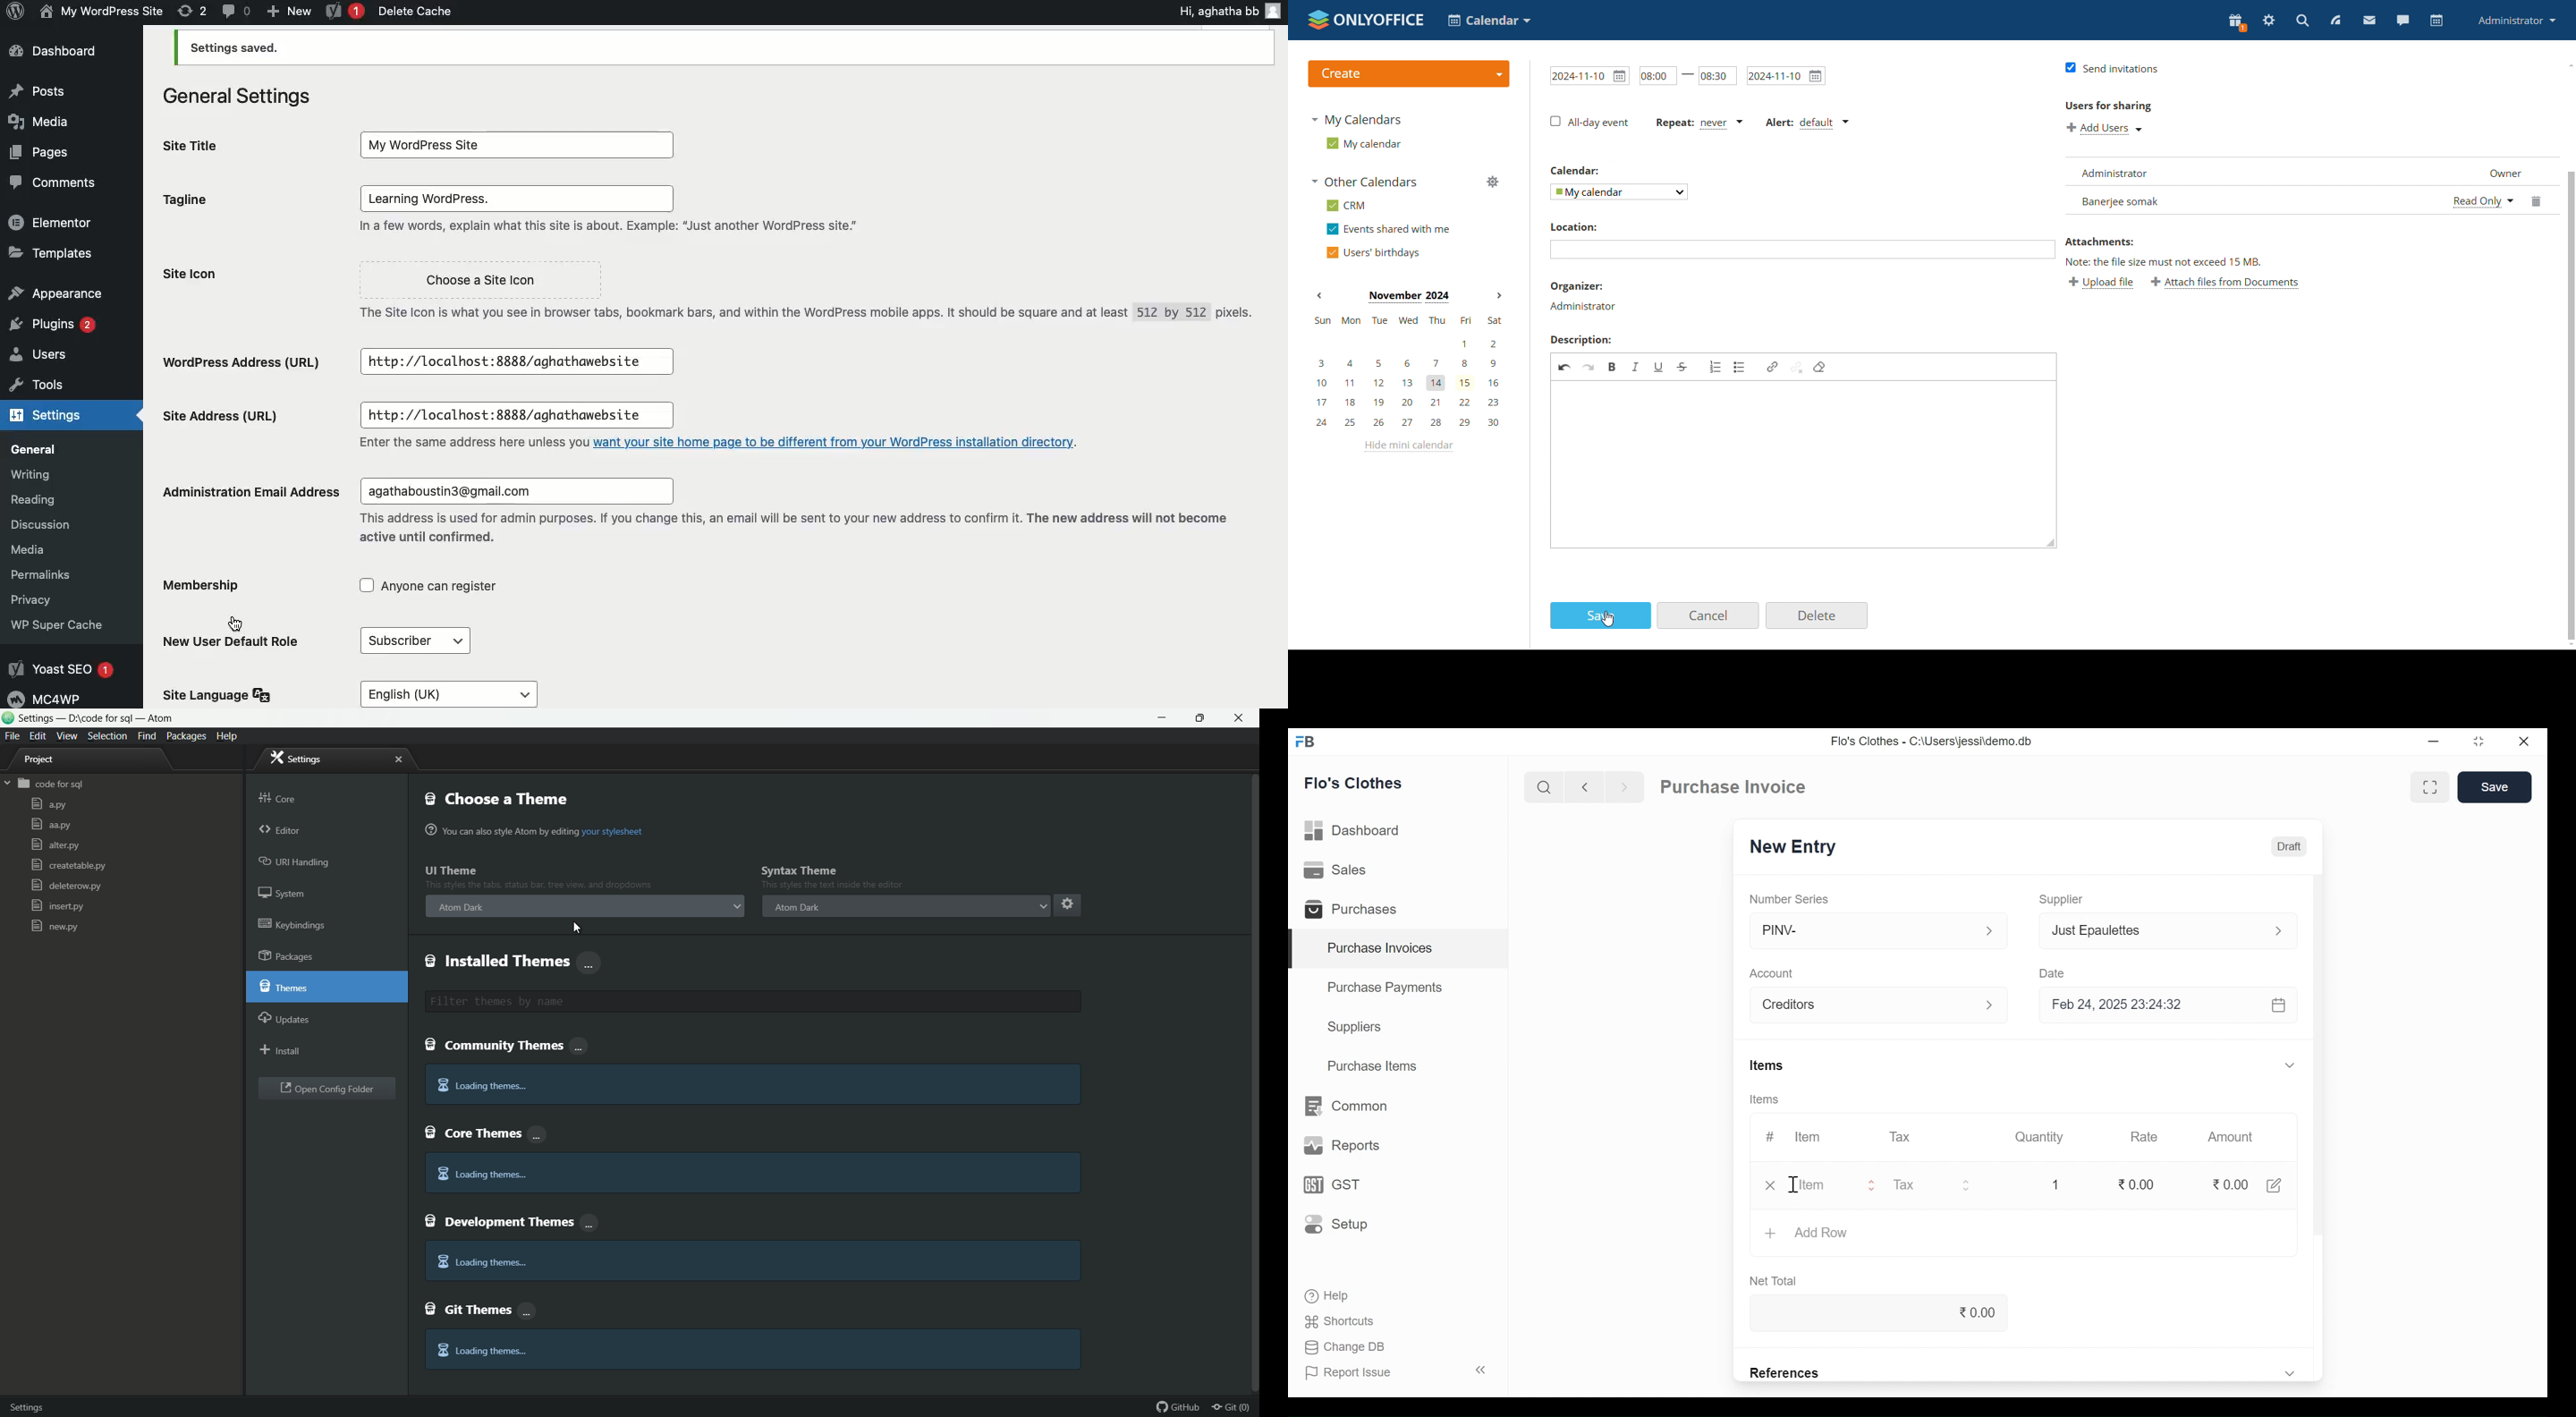 The height and width of the screenshot is (1428, 2576). I want to click on Post, so click(38, 89).